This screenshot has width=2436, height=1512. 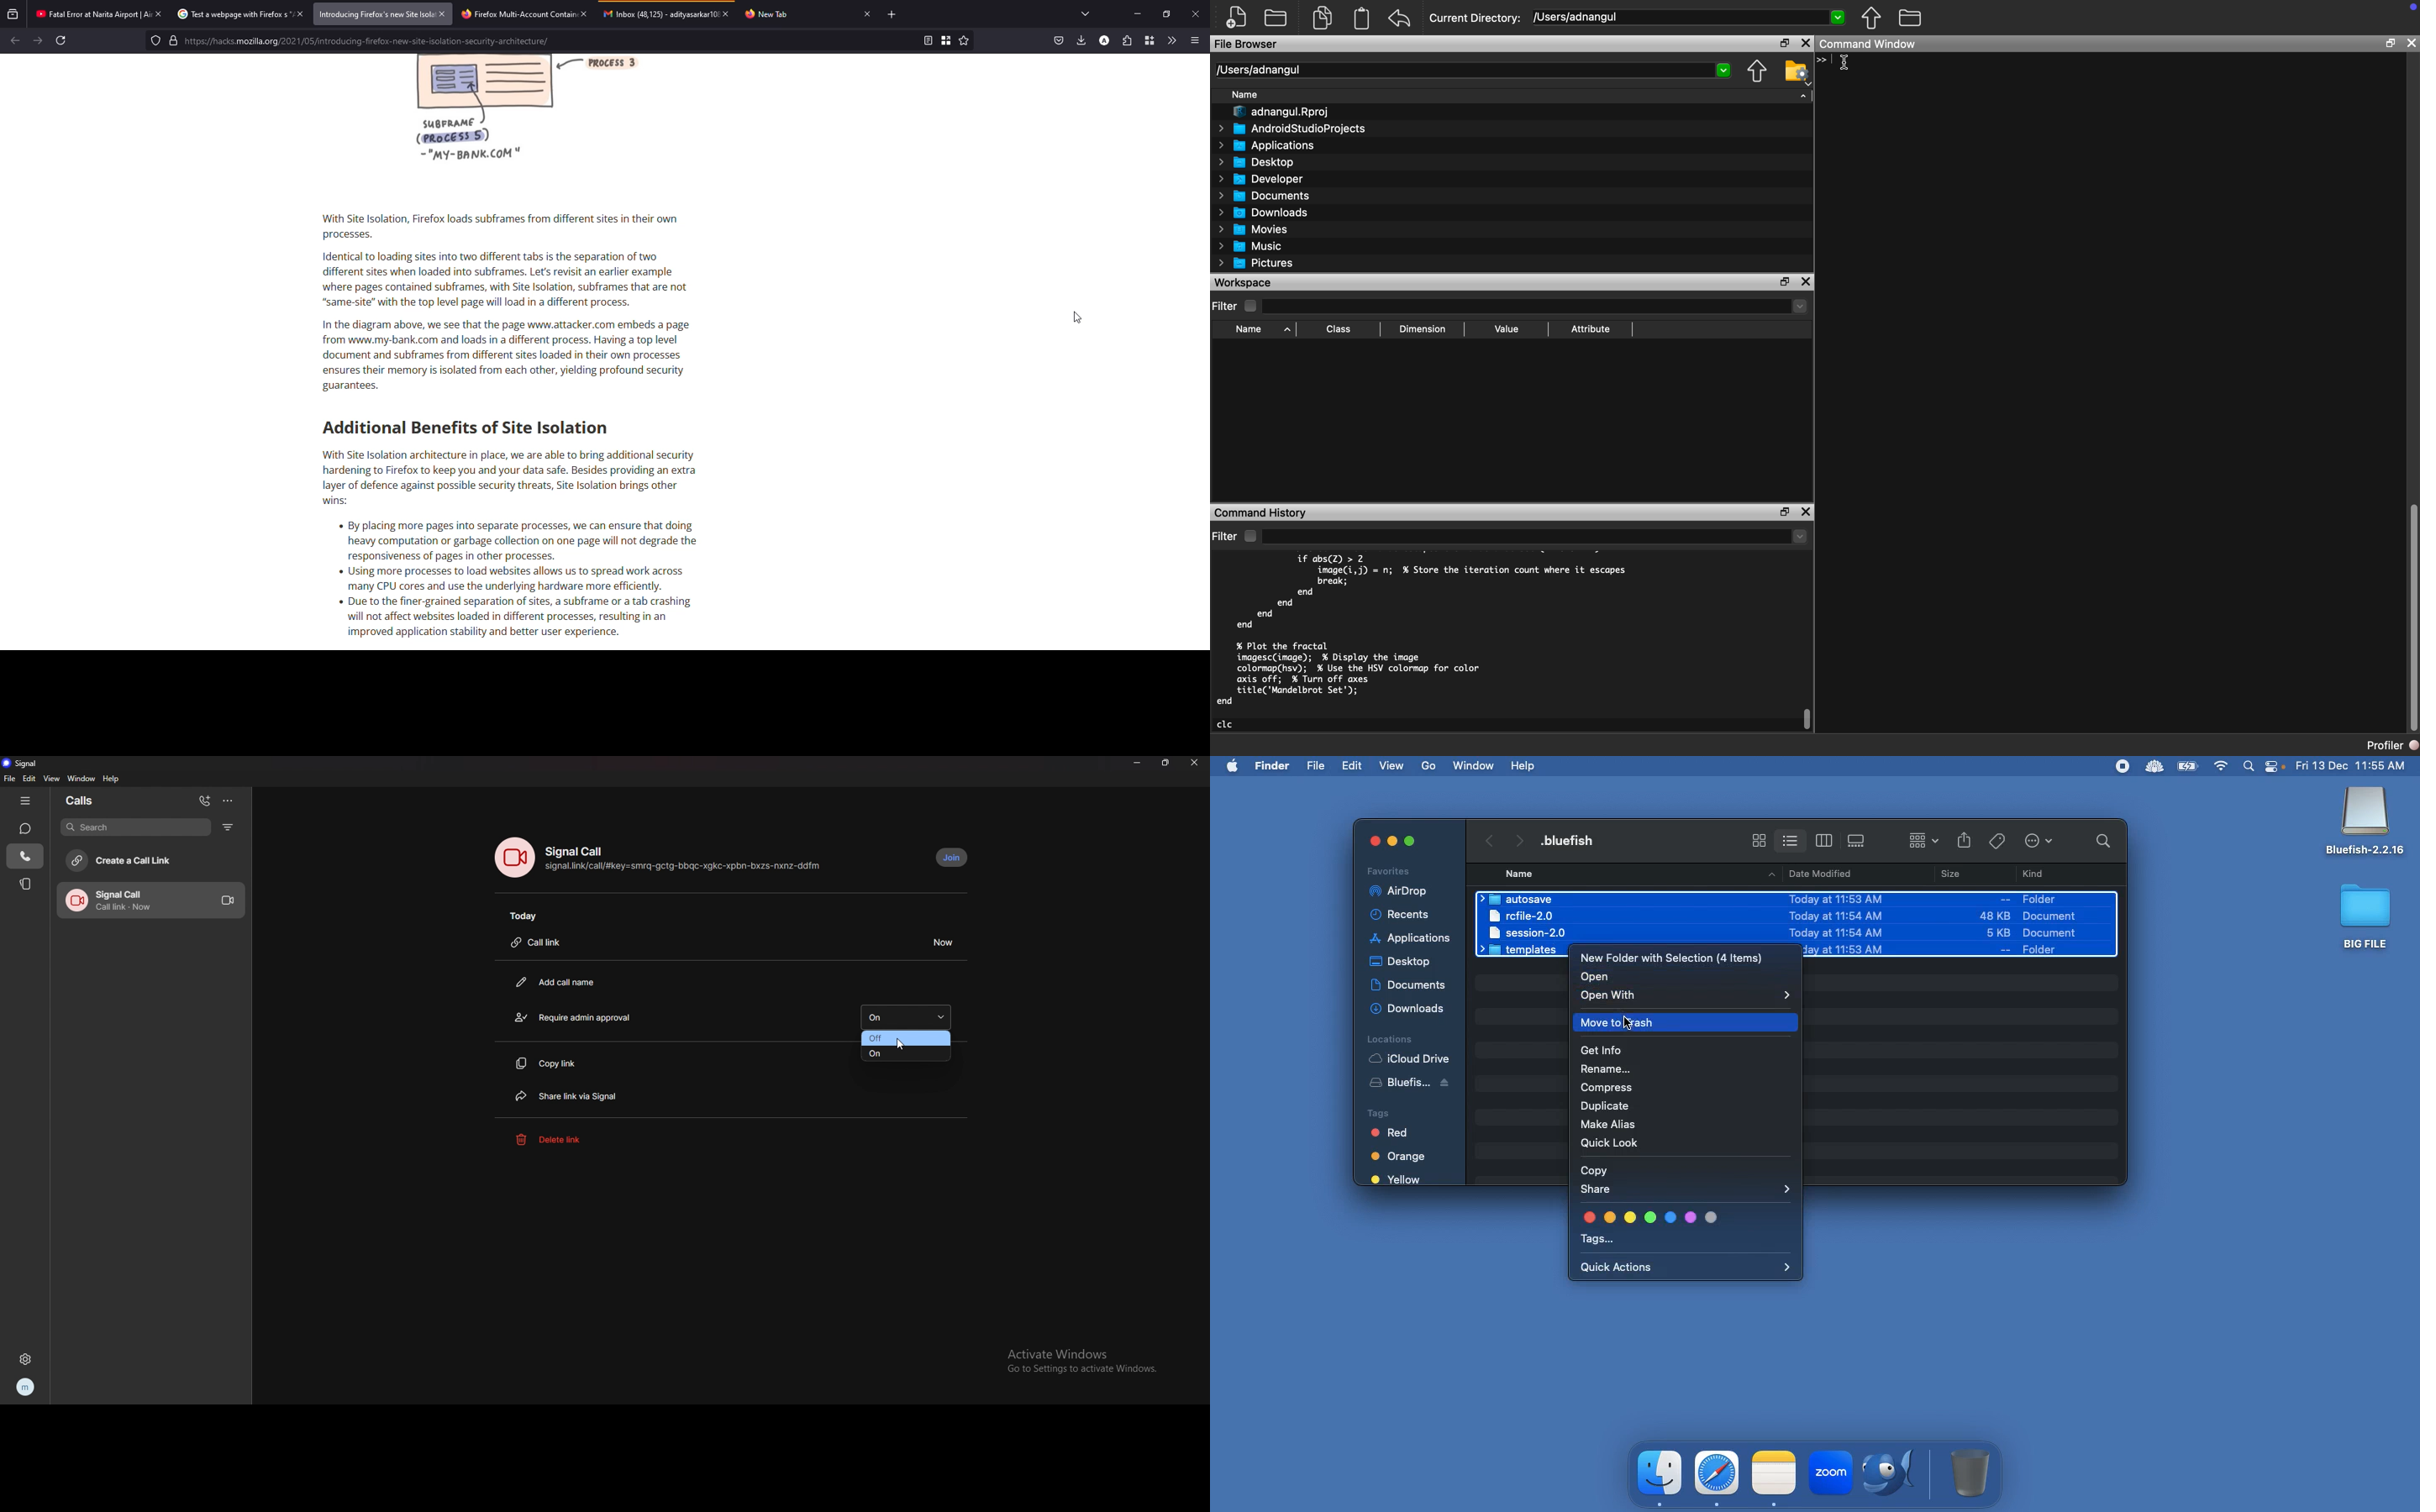 What do you see at coordinates (1430, 766) in the screenshot?
I see `Go` at bounding box center [1430, 766].